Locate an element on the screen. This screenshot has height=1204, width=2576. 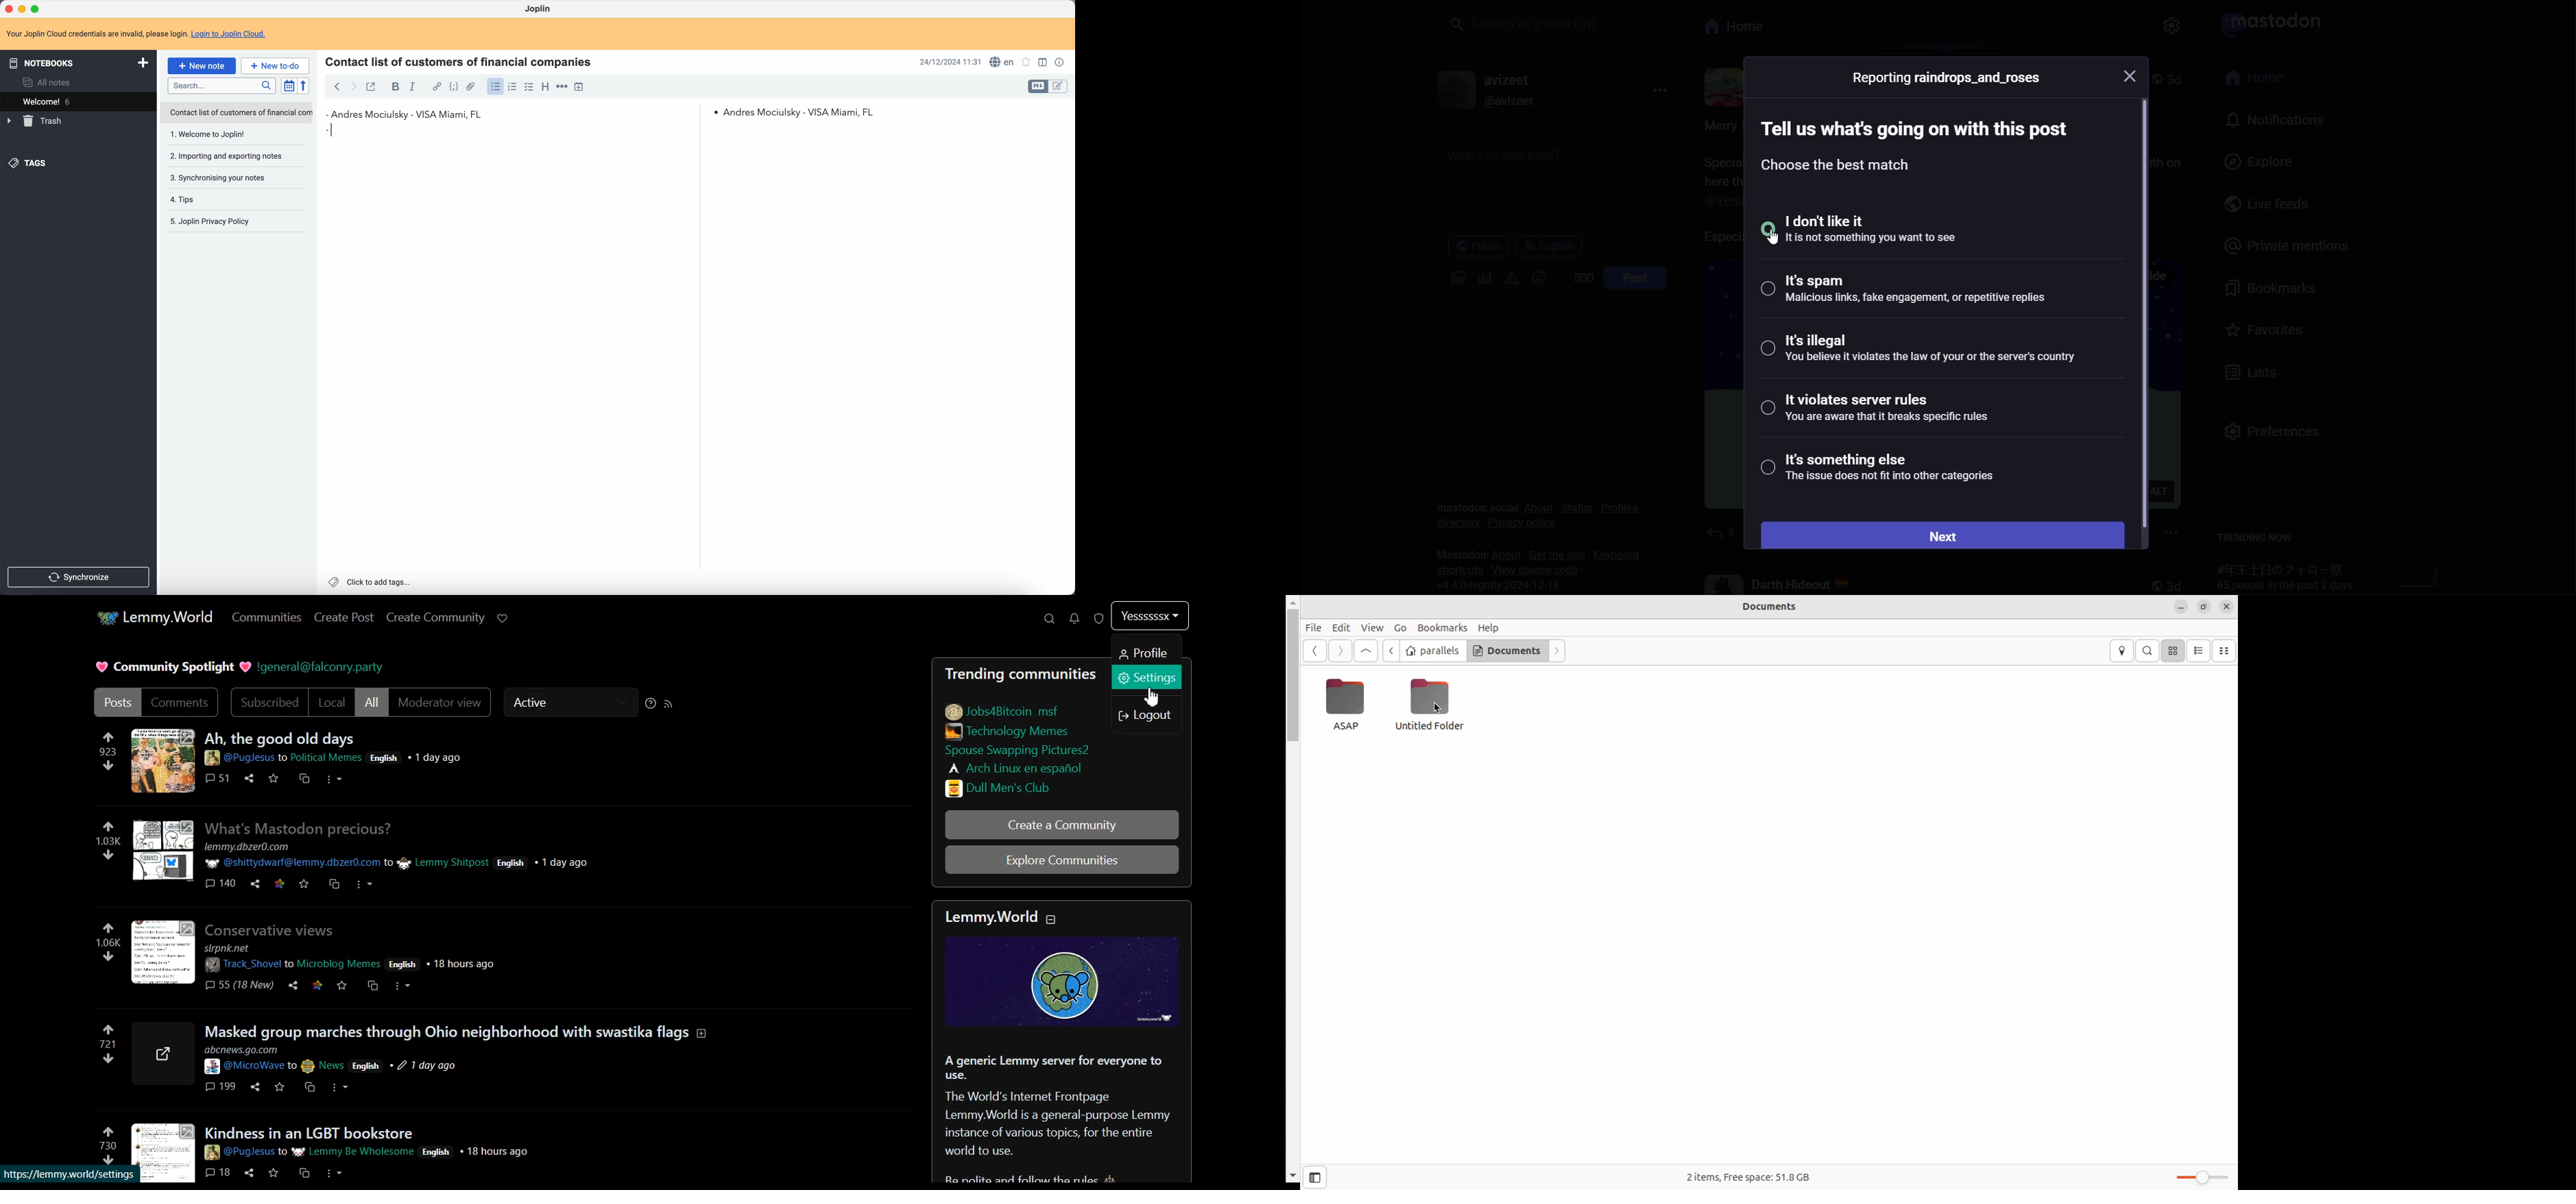
date and hour is located at coordinates (950, 62).